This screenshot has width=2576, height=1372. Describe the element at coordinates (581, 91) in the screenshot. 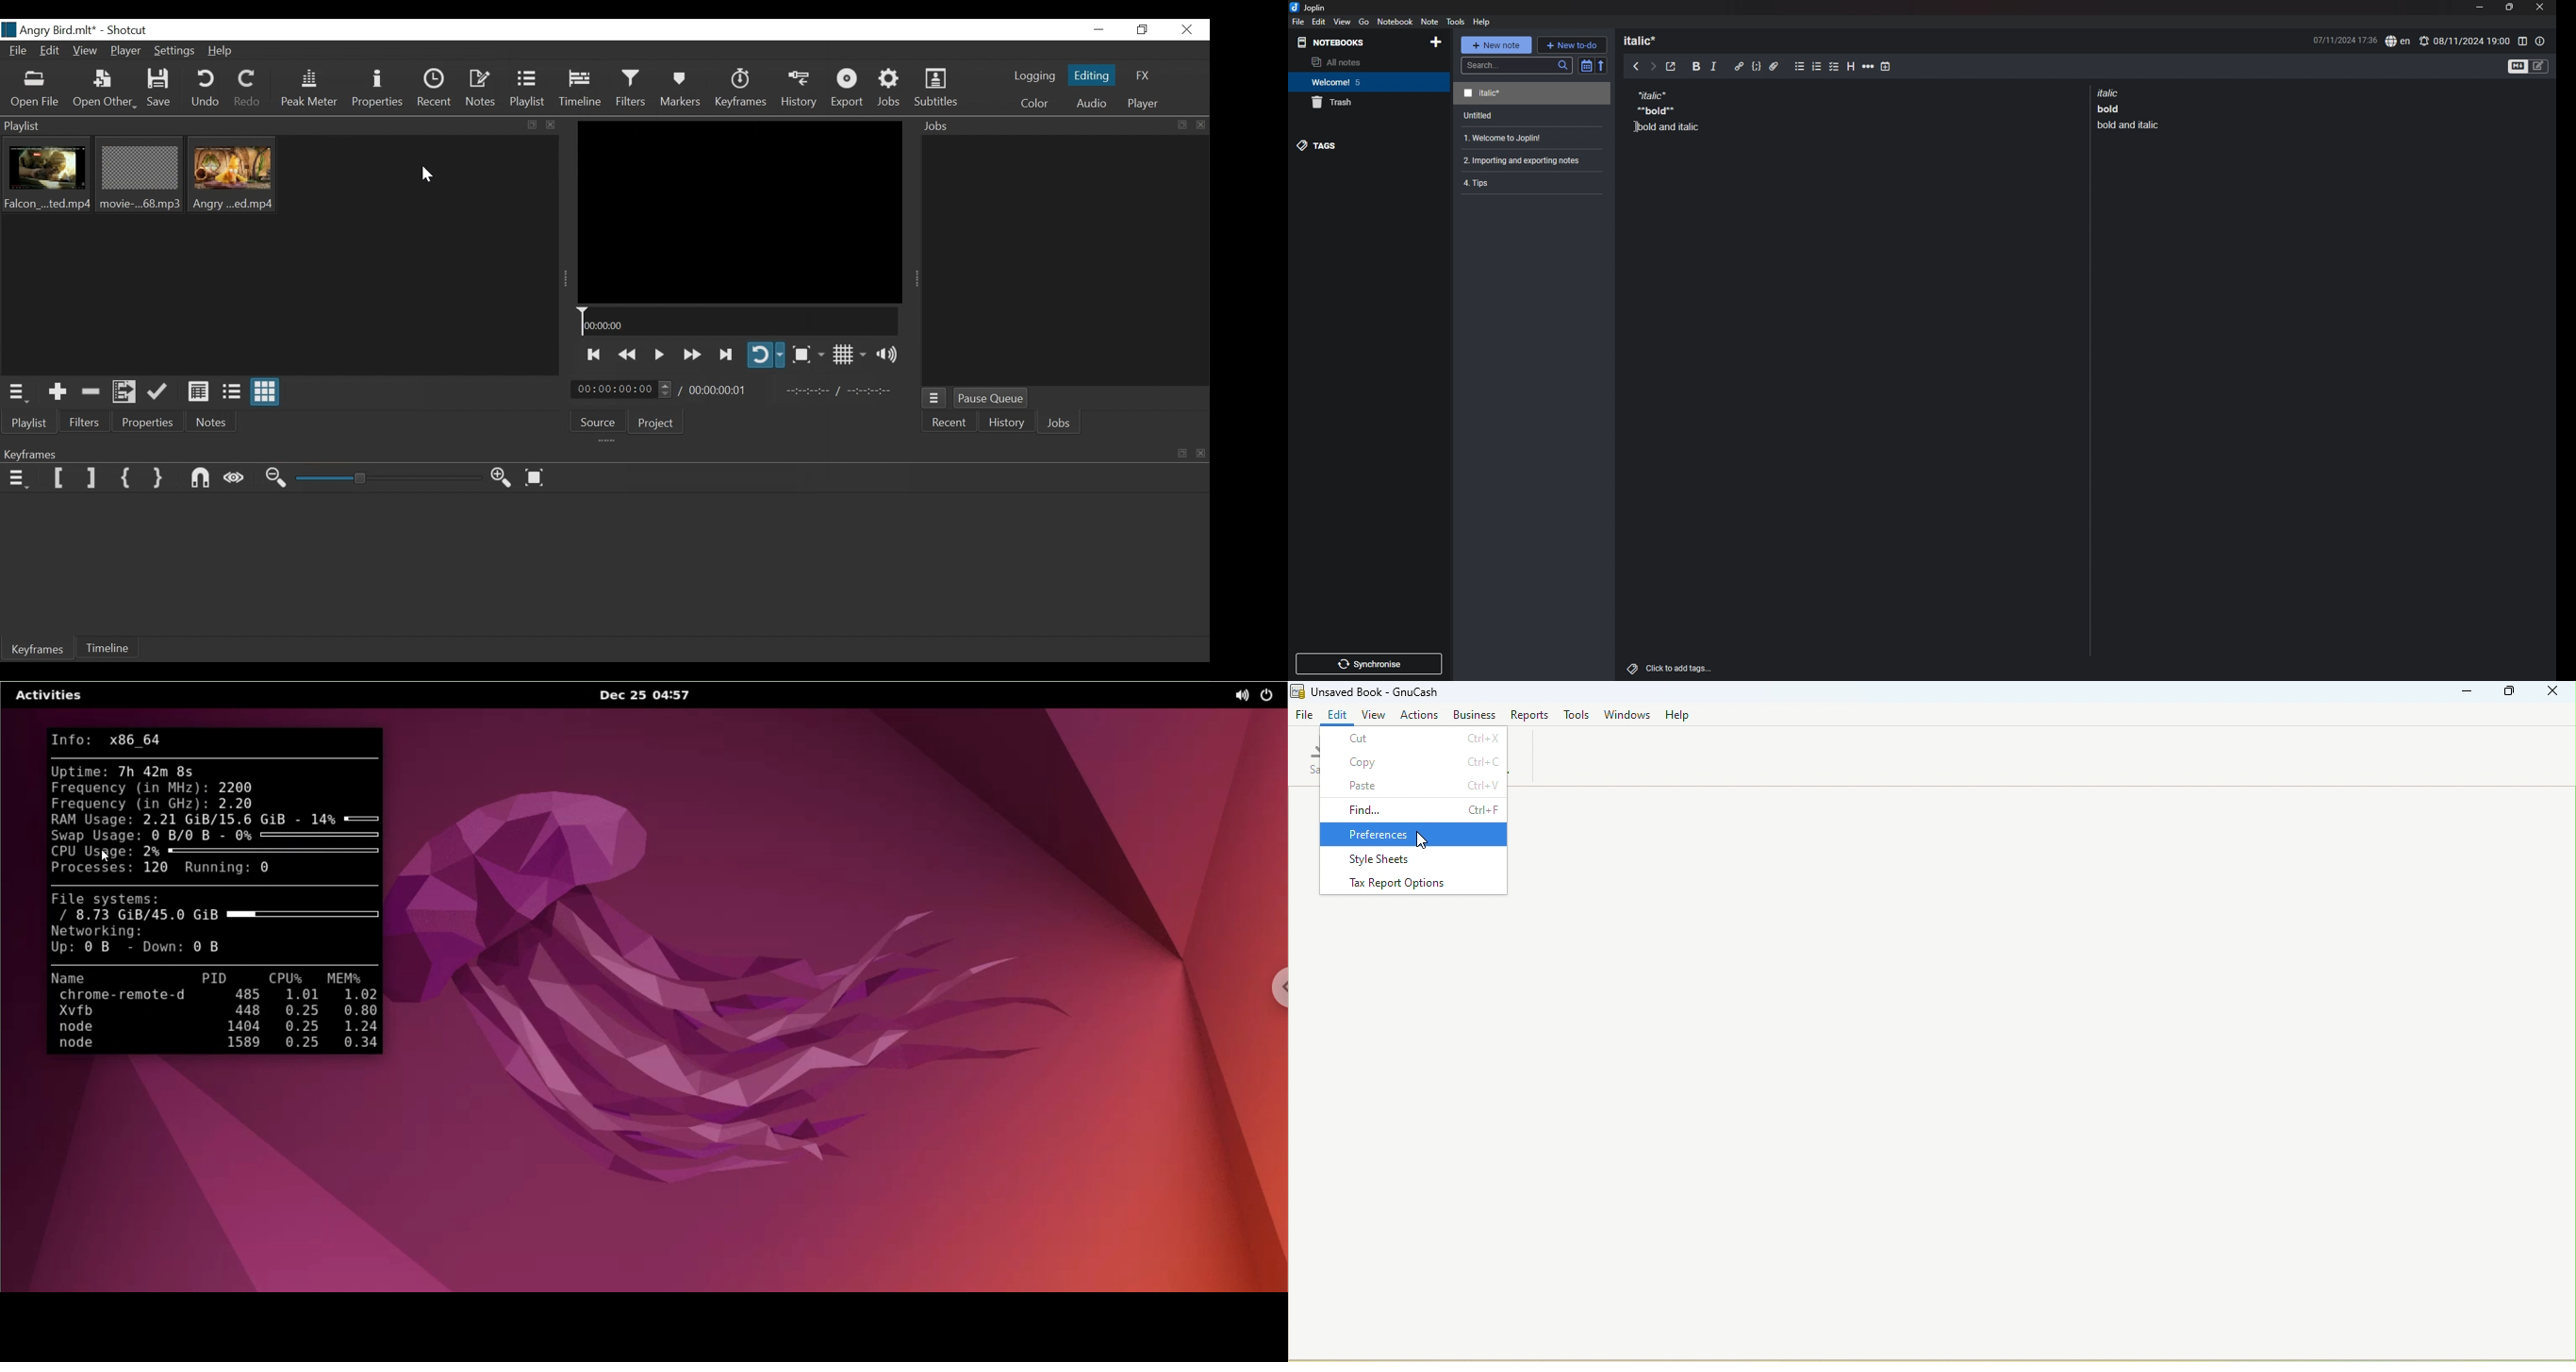

I see `Timeline` at that location.